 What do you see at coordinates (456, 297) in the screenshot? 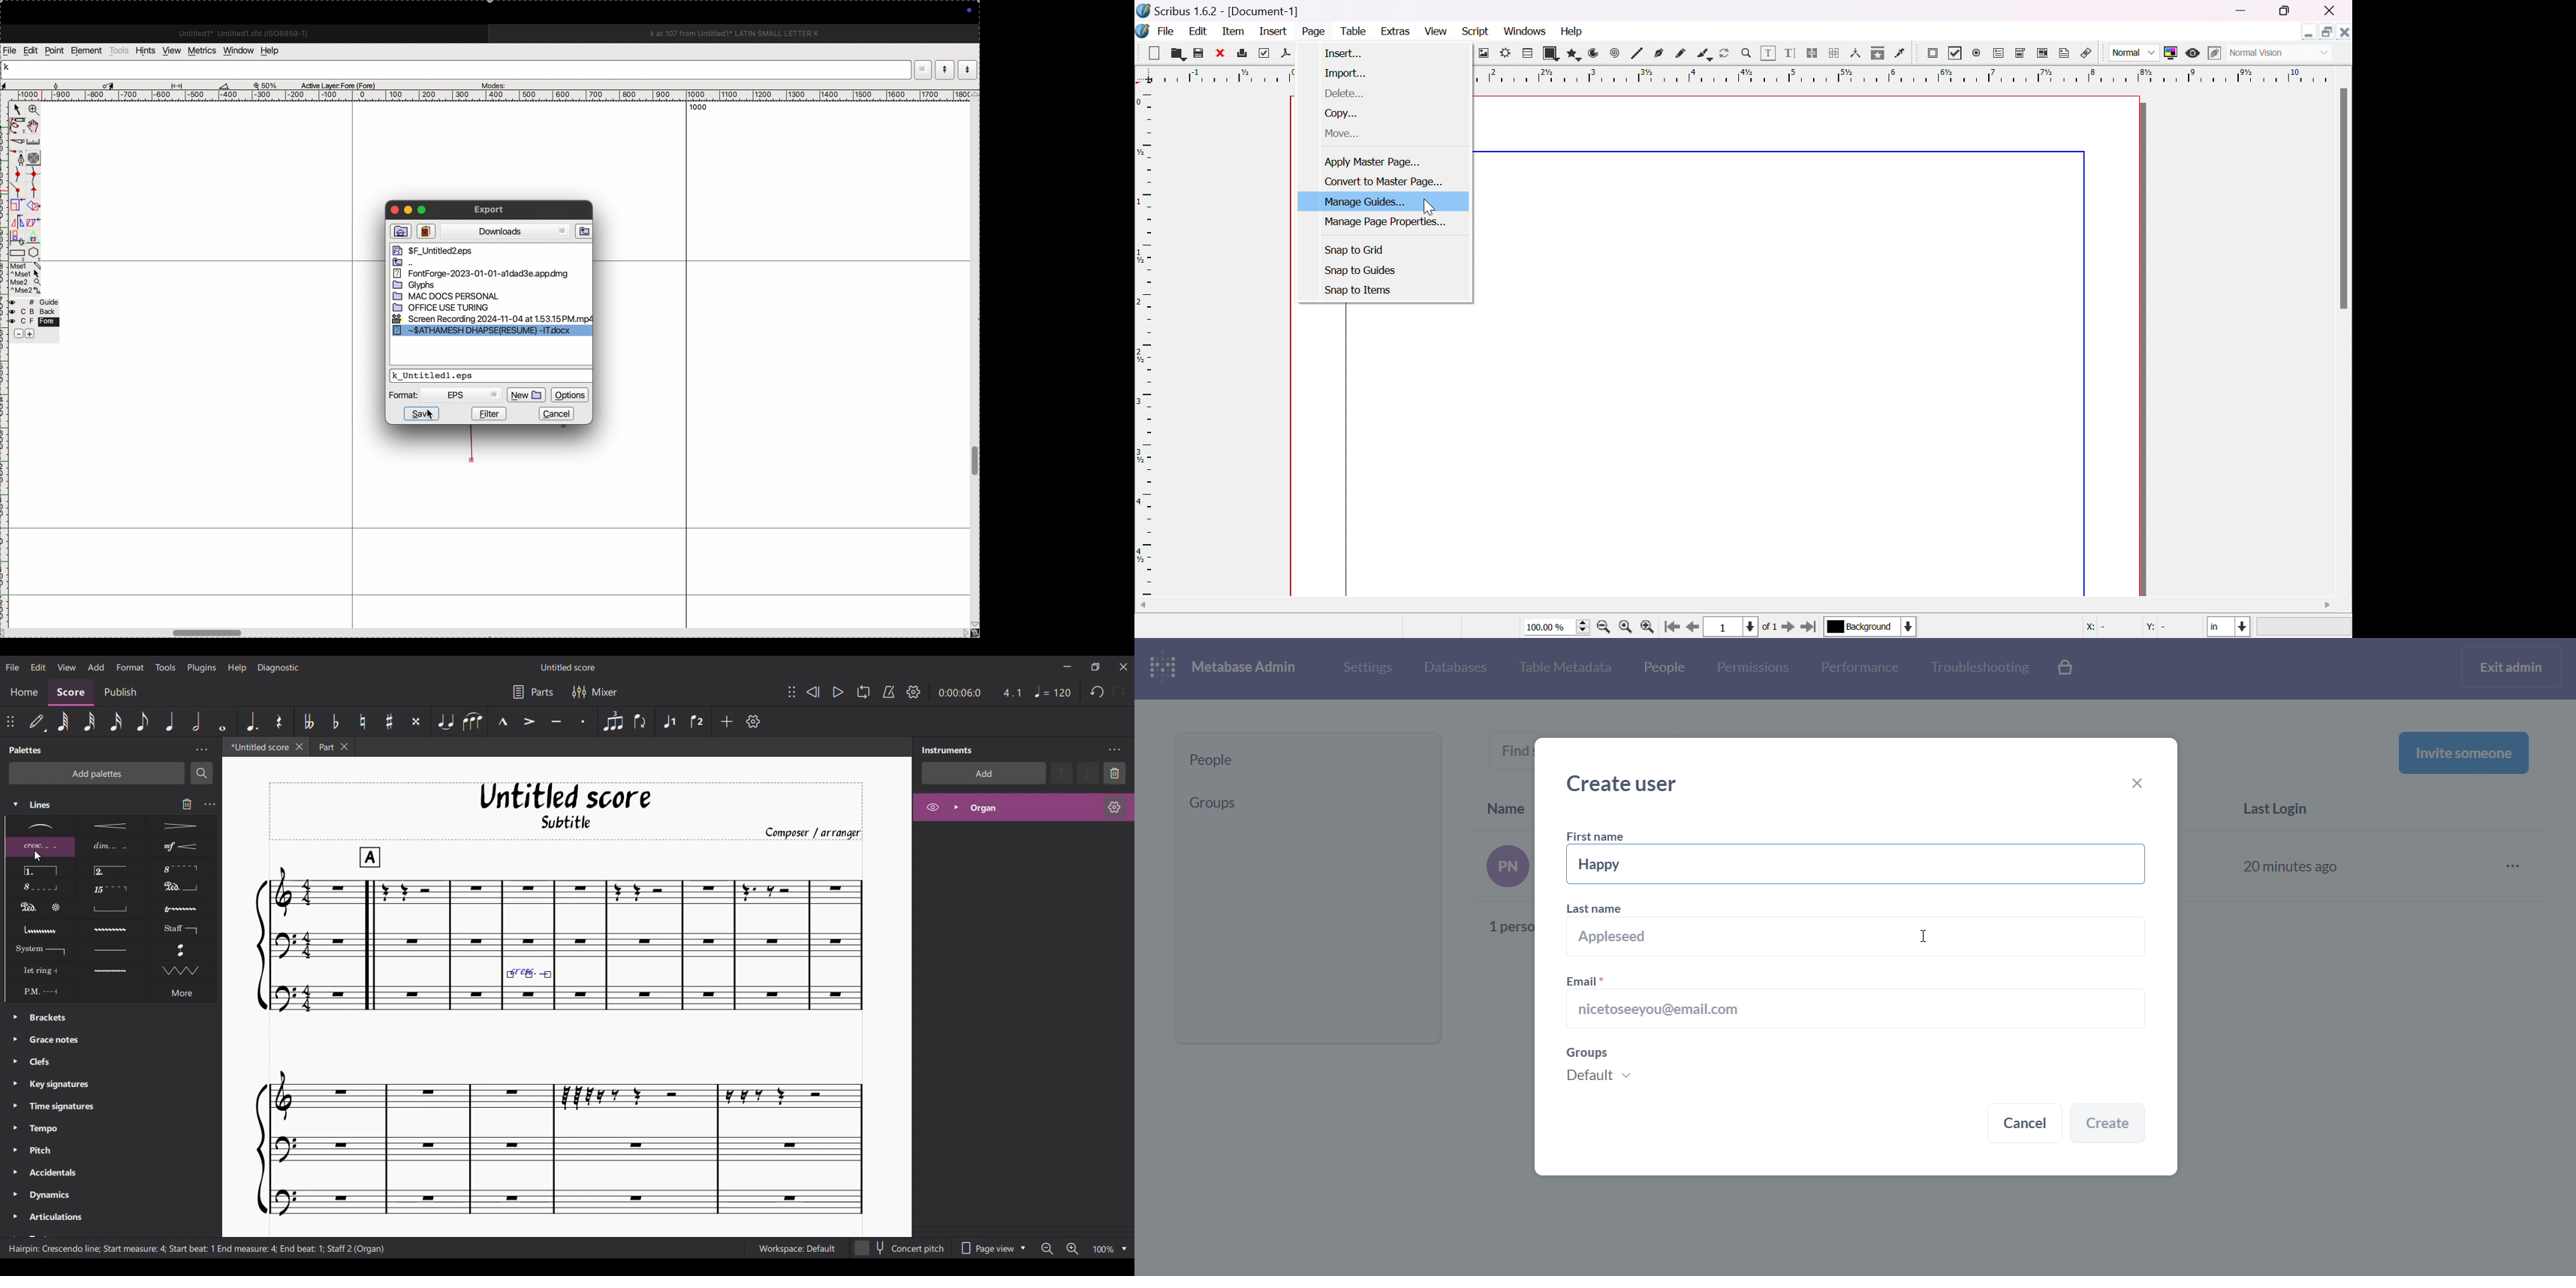
I see `mac docs` at bounding box center [456, 297].